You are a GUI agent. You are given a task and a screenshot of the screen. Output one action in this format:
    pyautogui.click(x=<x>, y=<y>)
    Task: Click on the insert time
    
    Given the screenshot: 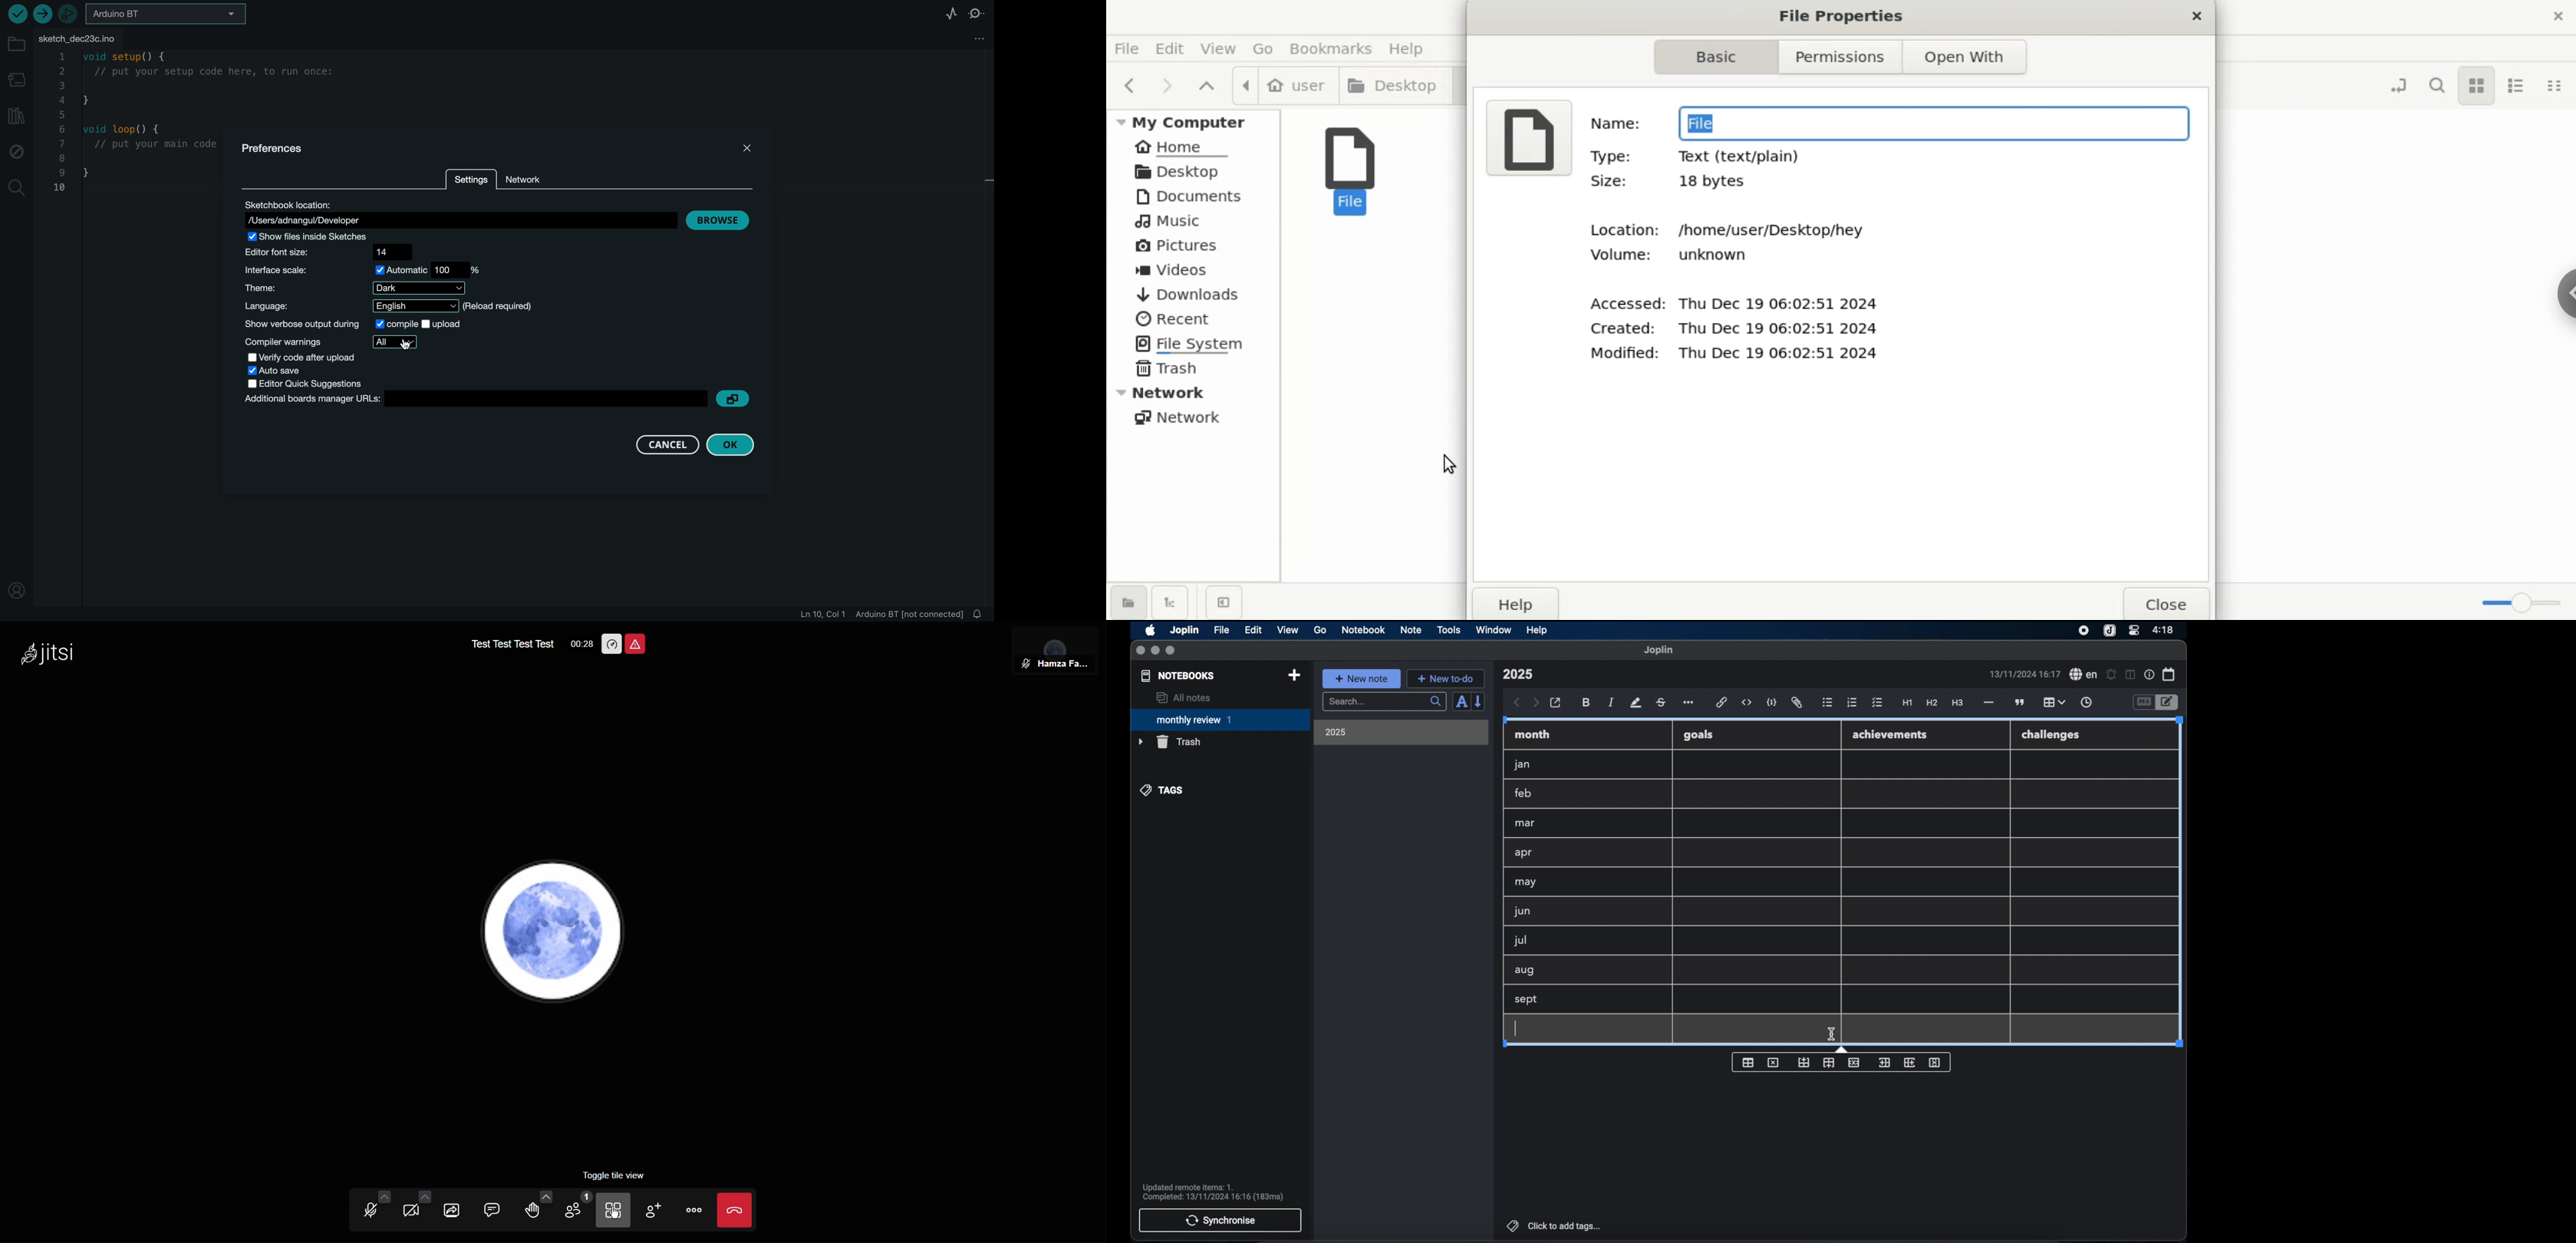 What is the action you would take?
    pyautogui.click(x=2086, y=703)
    